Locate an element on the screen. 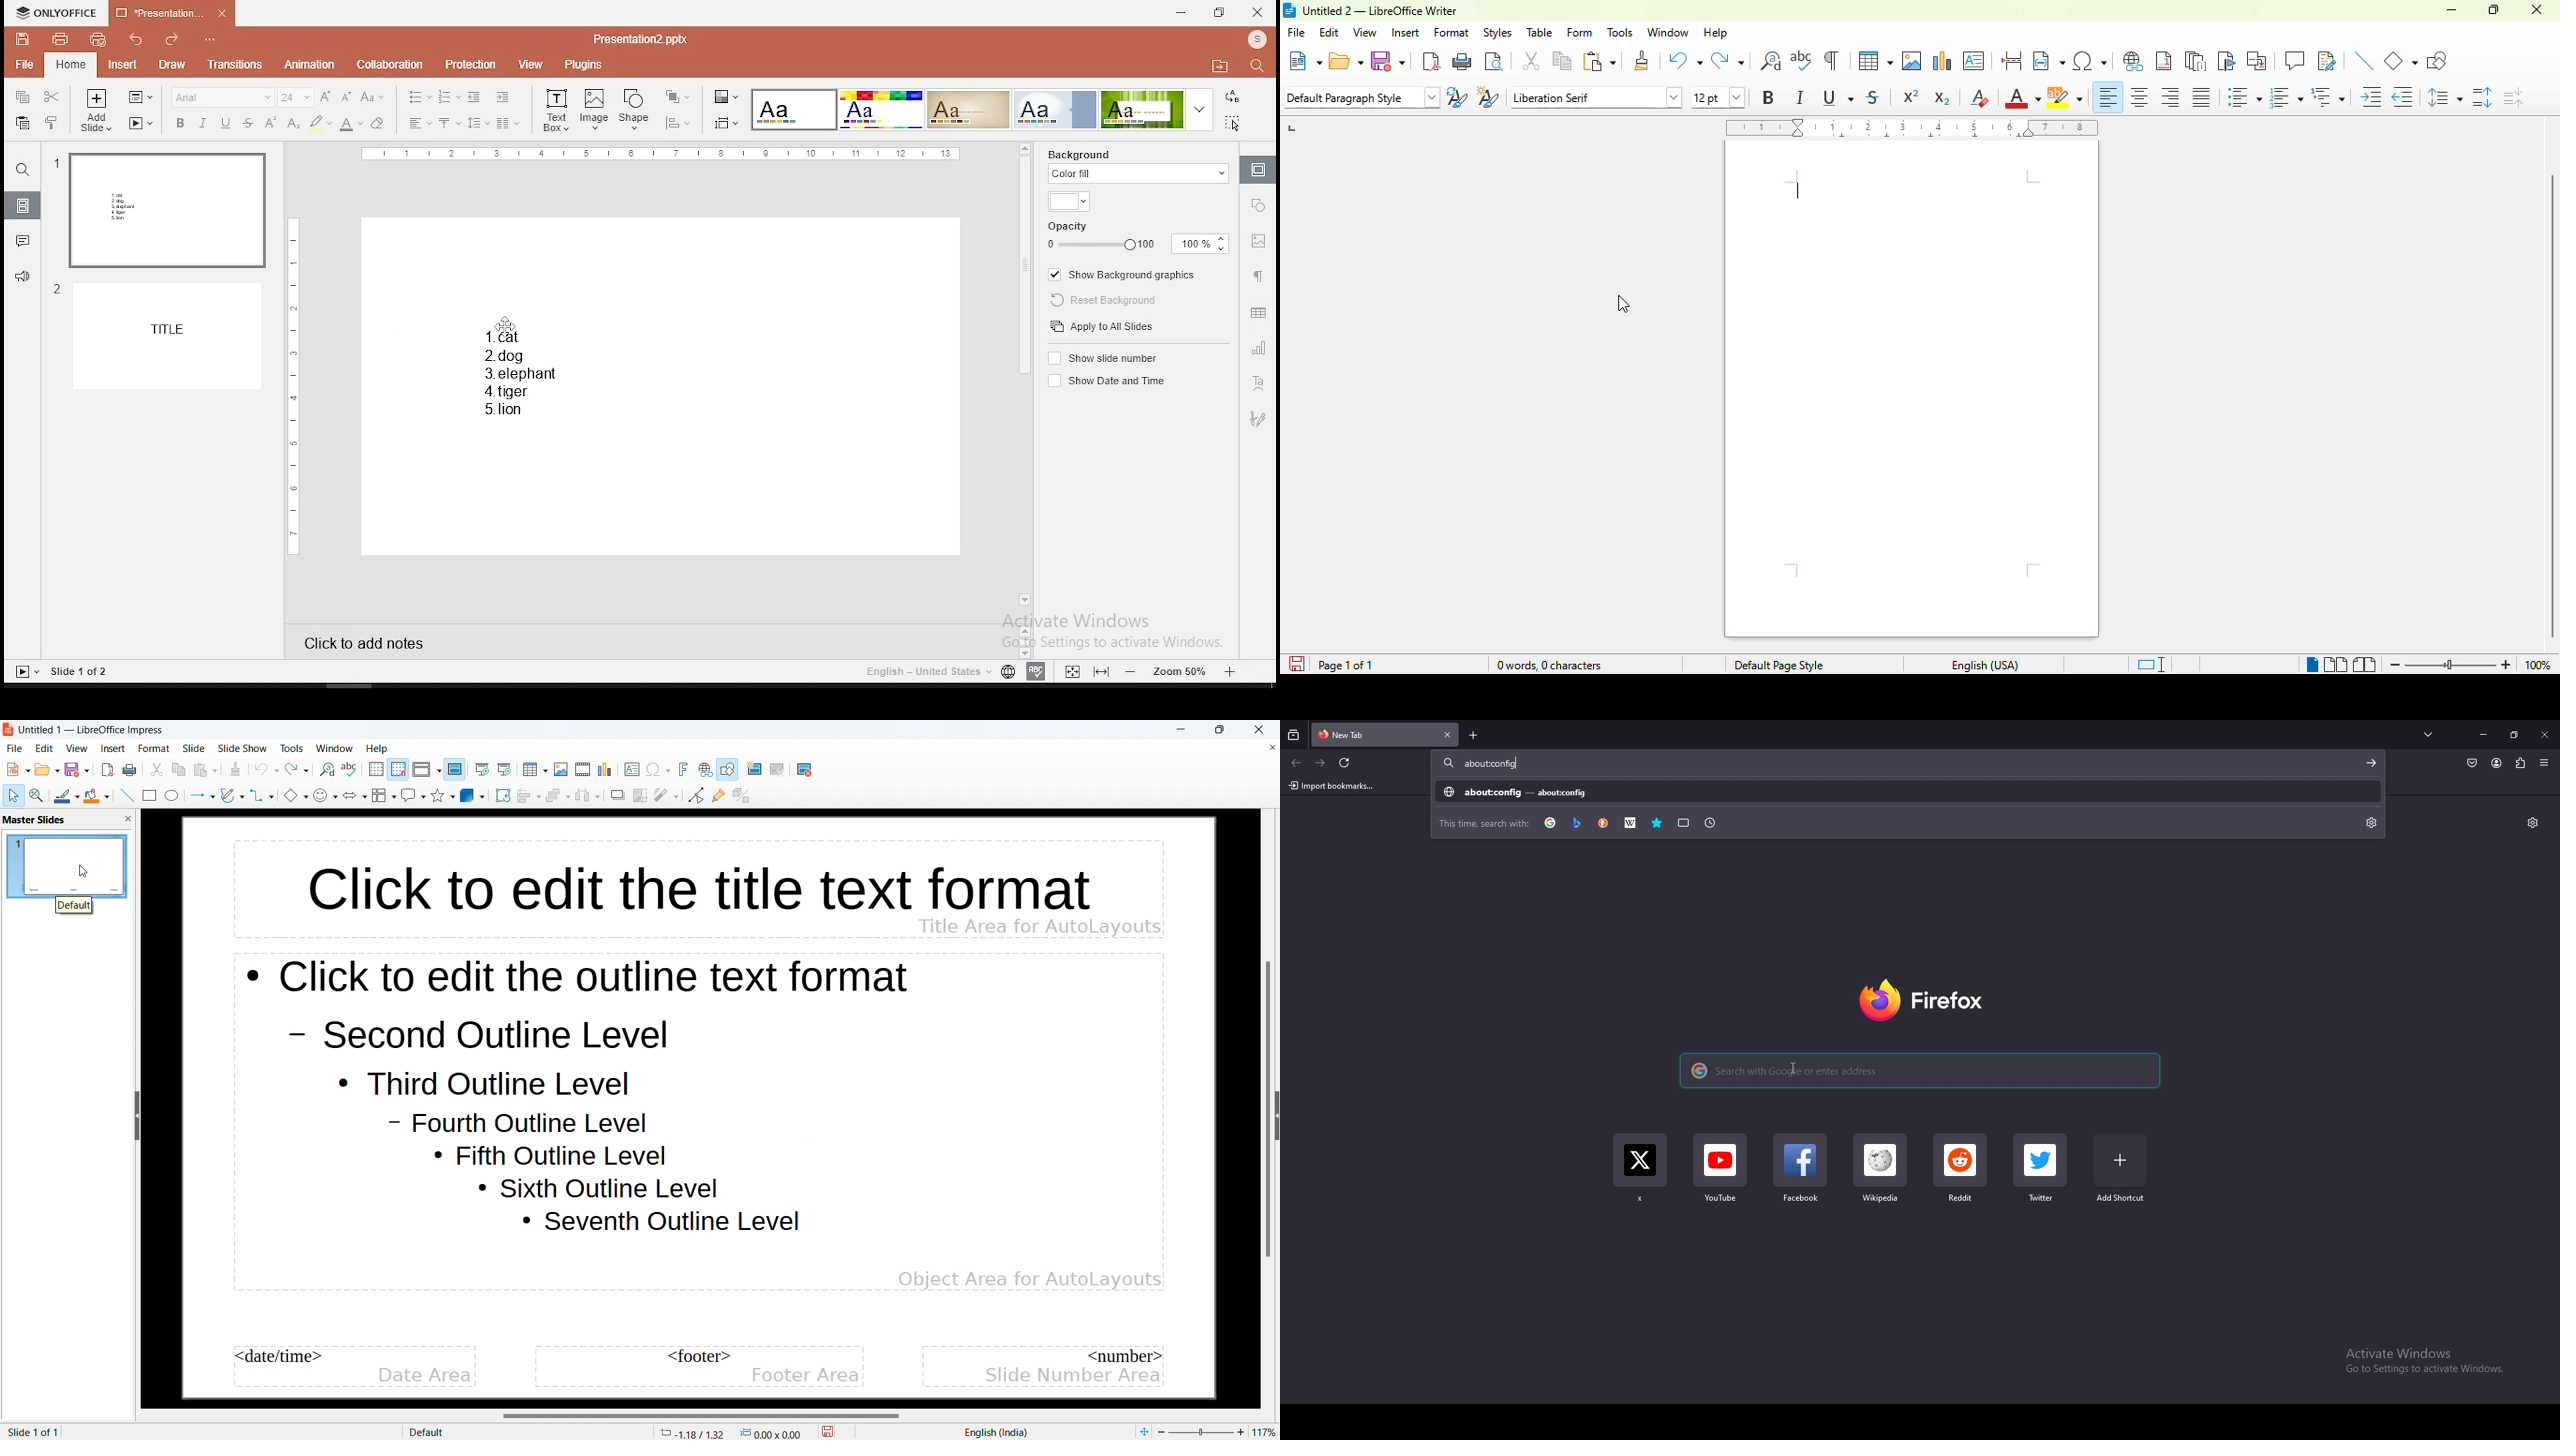  bullets is located at coordinates (420, 98).